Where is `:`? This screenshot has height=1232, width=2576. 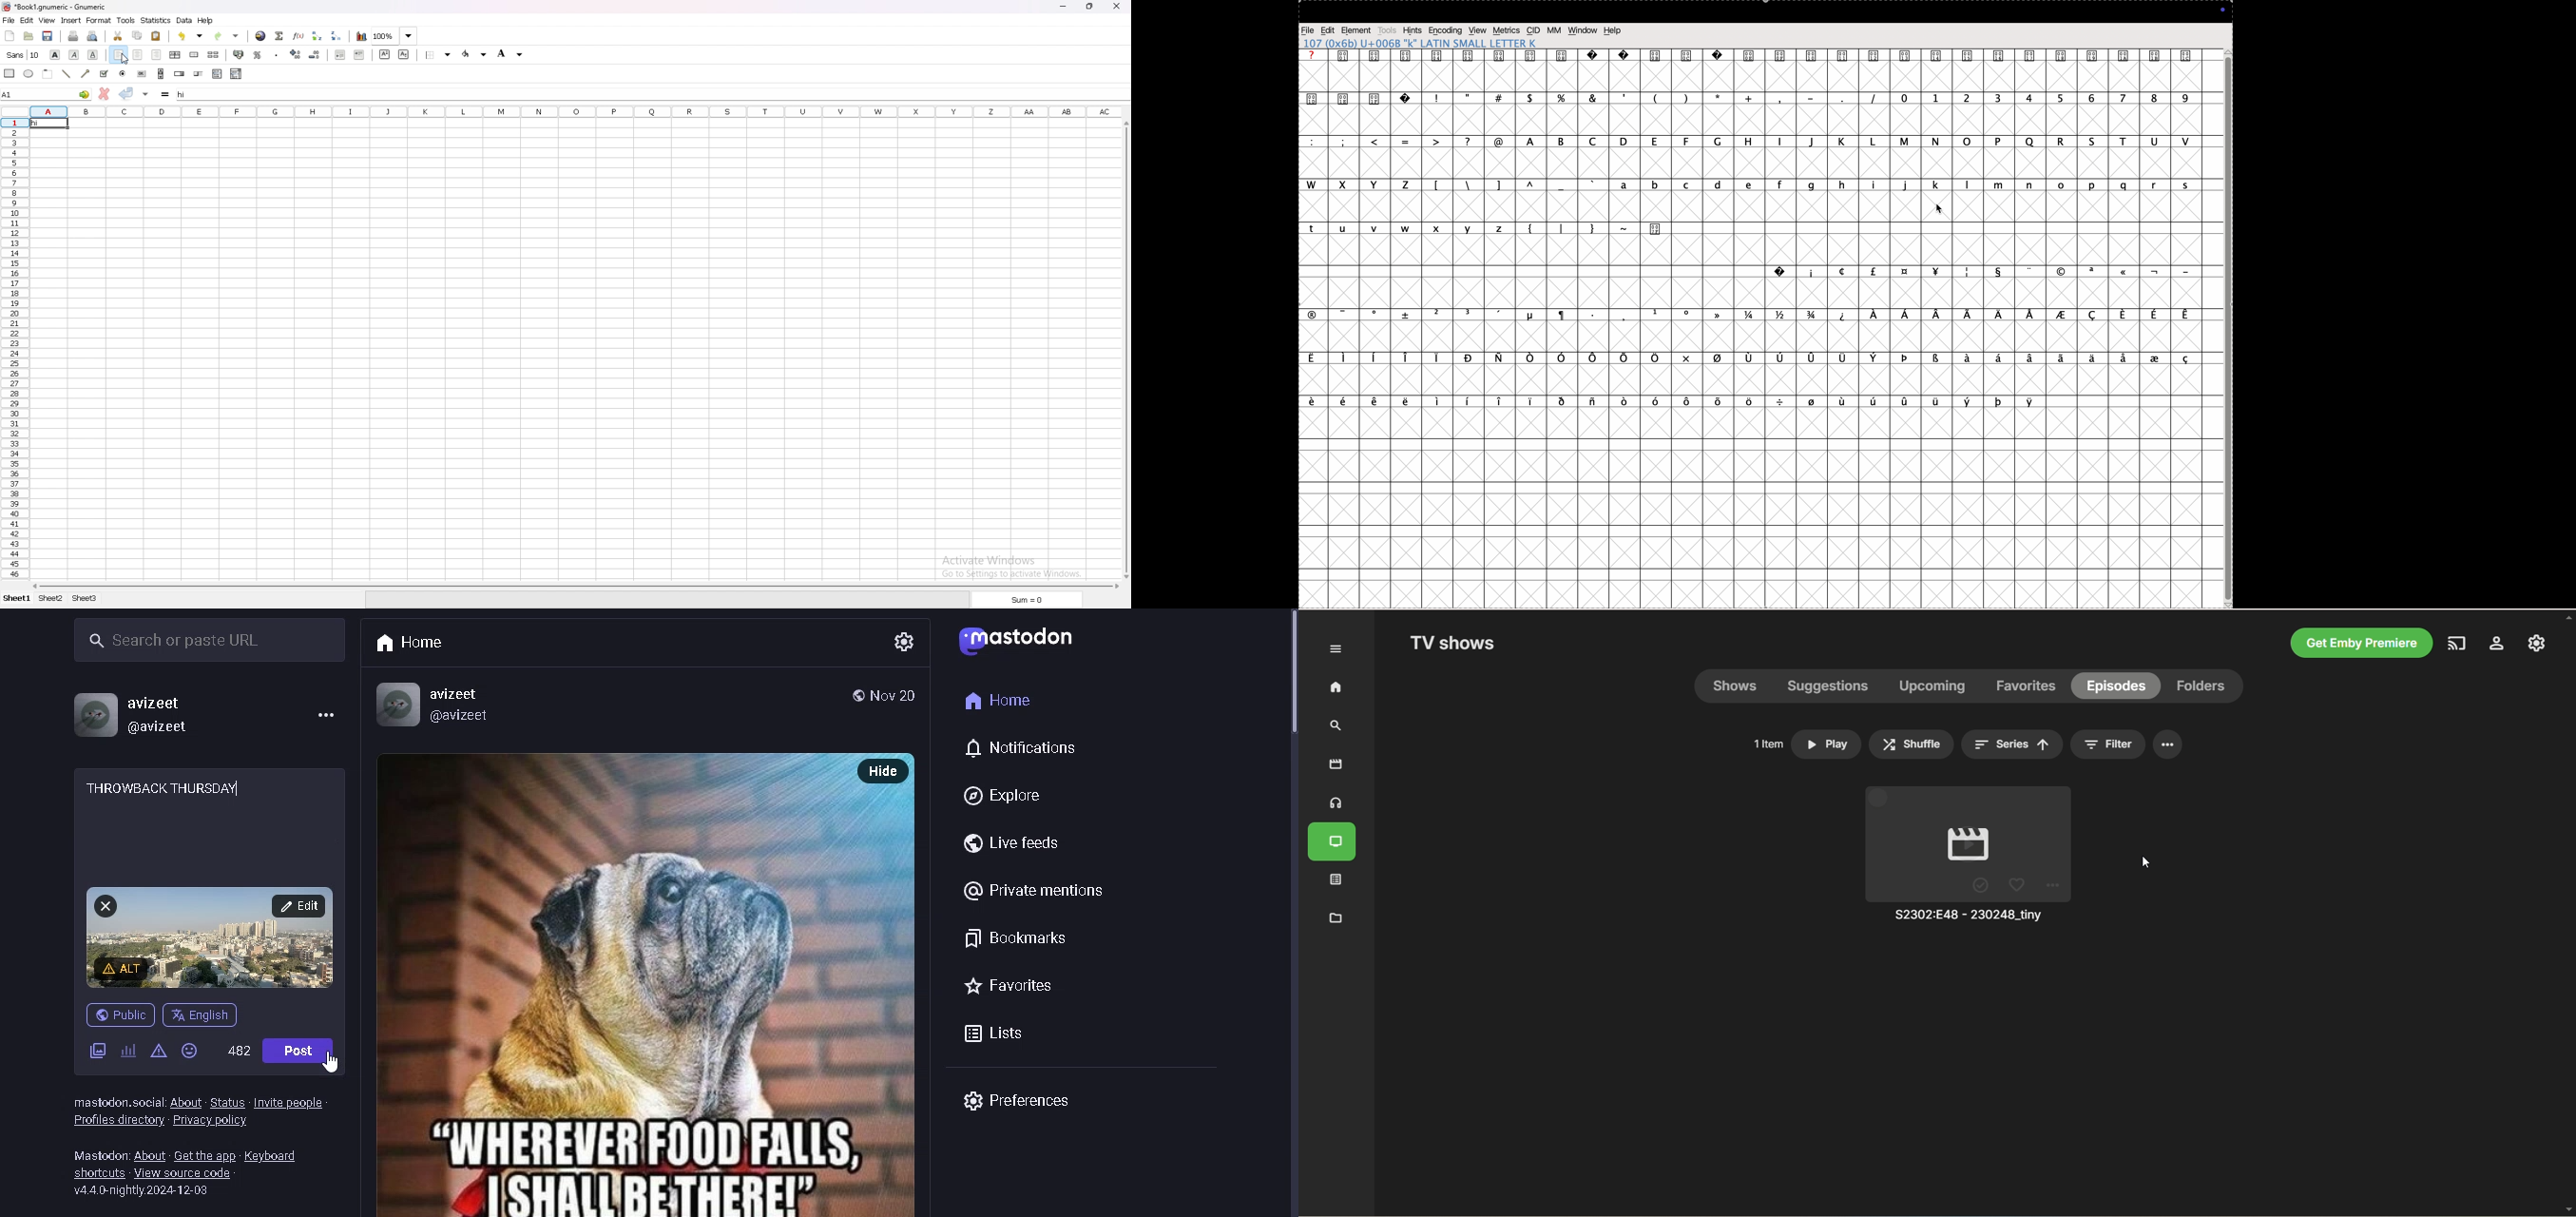
: is located at coordinates (1346, 143).